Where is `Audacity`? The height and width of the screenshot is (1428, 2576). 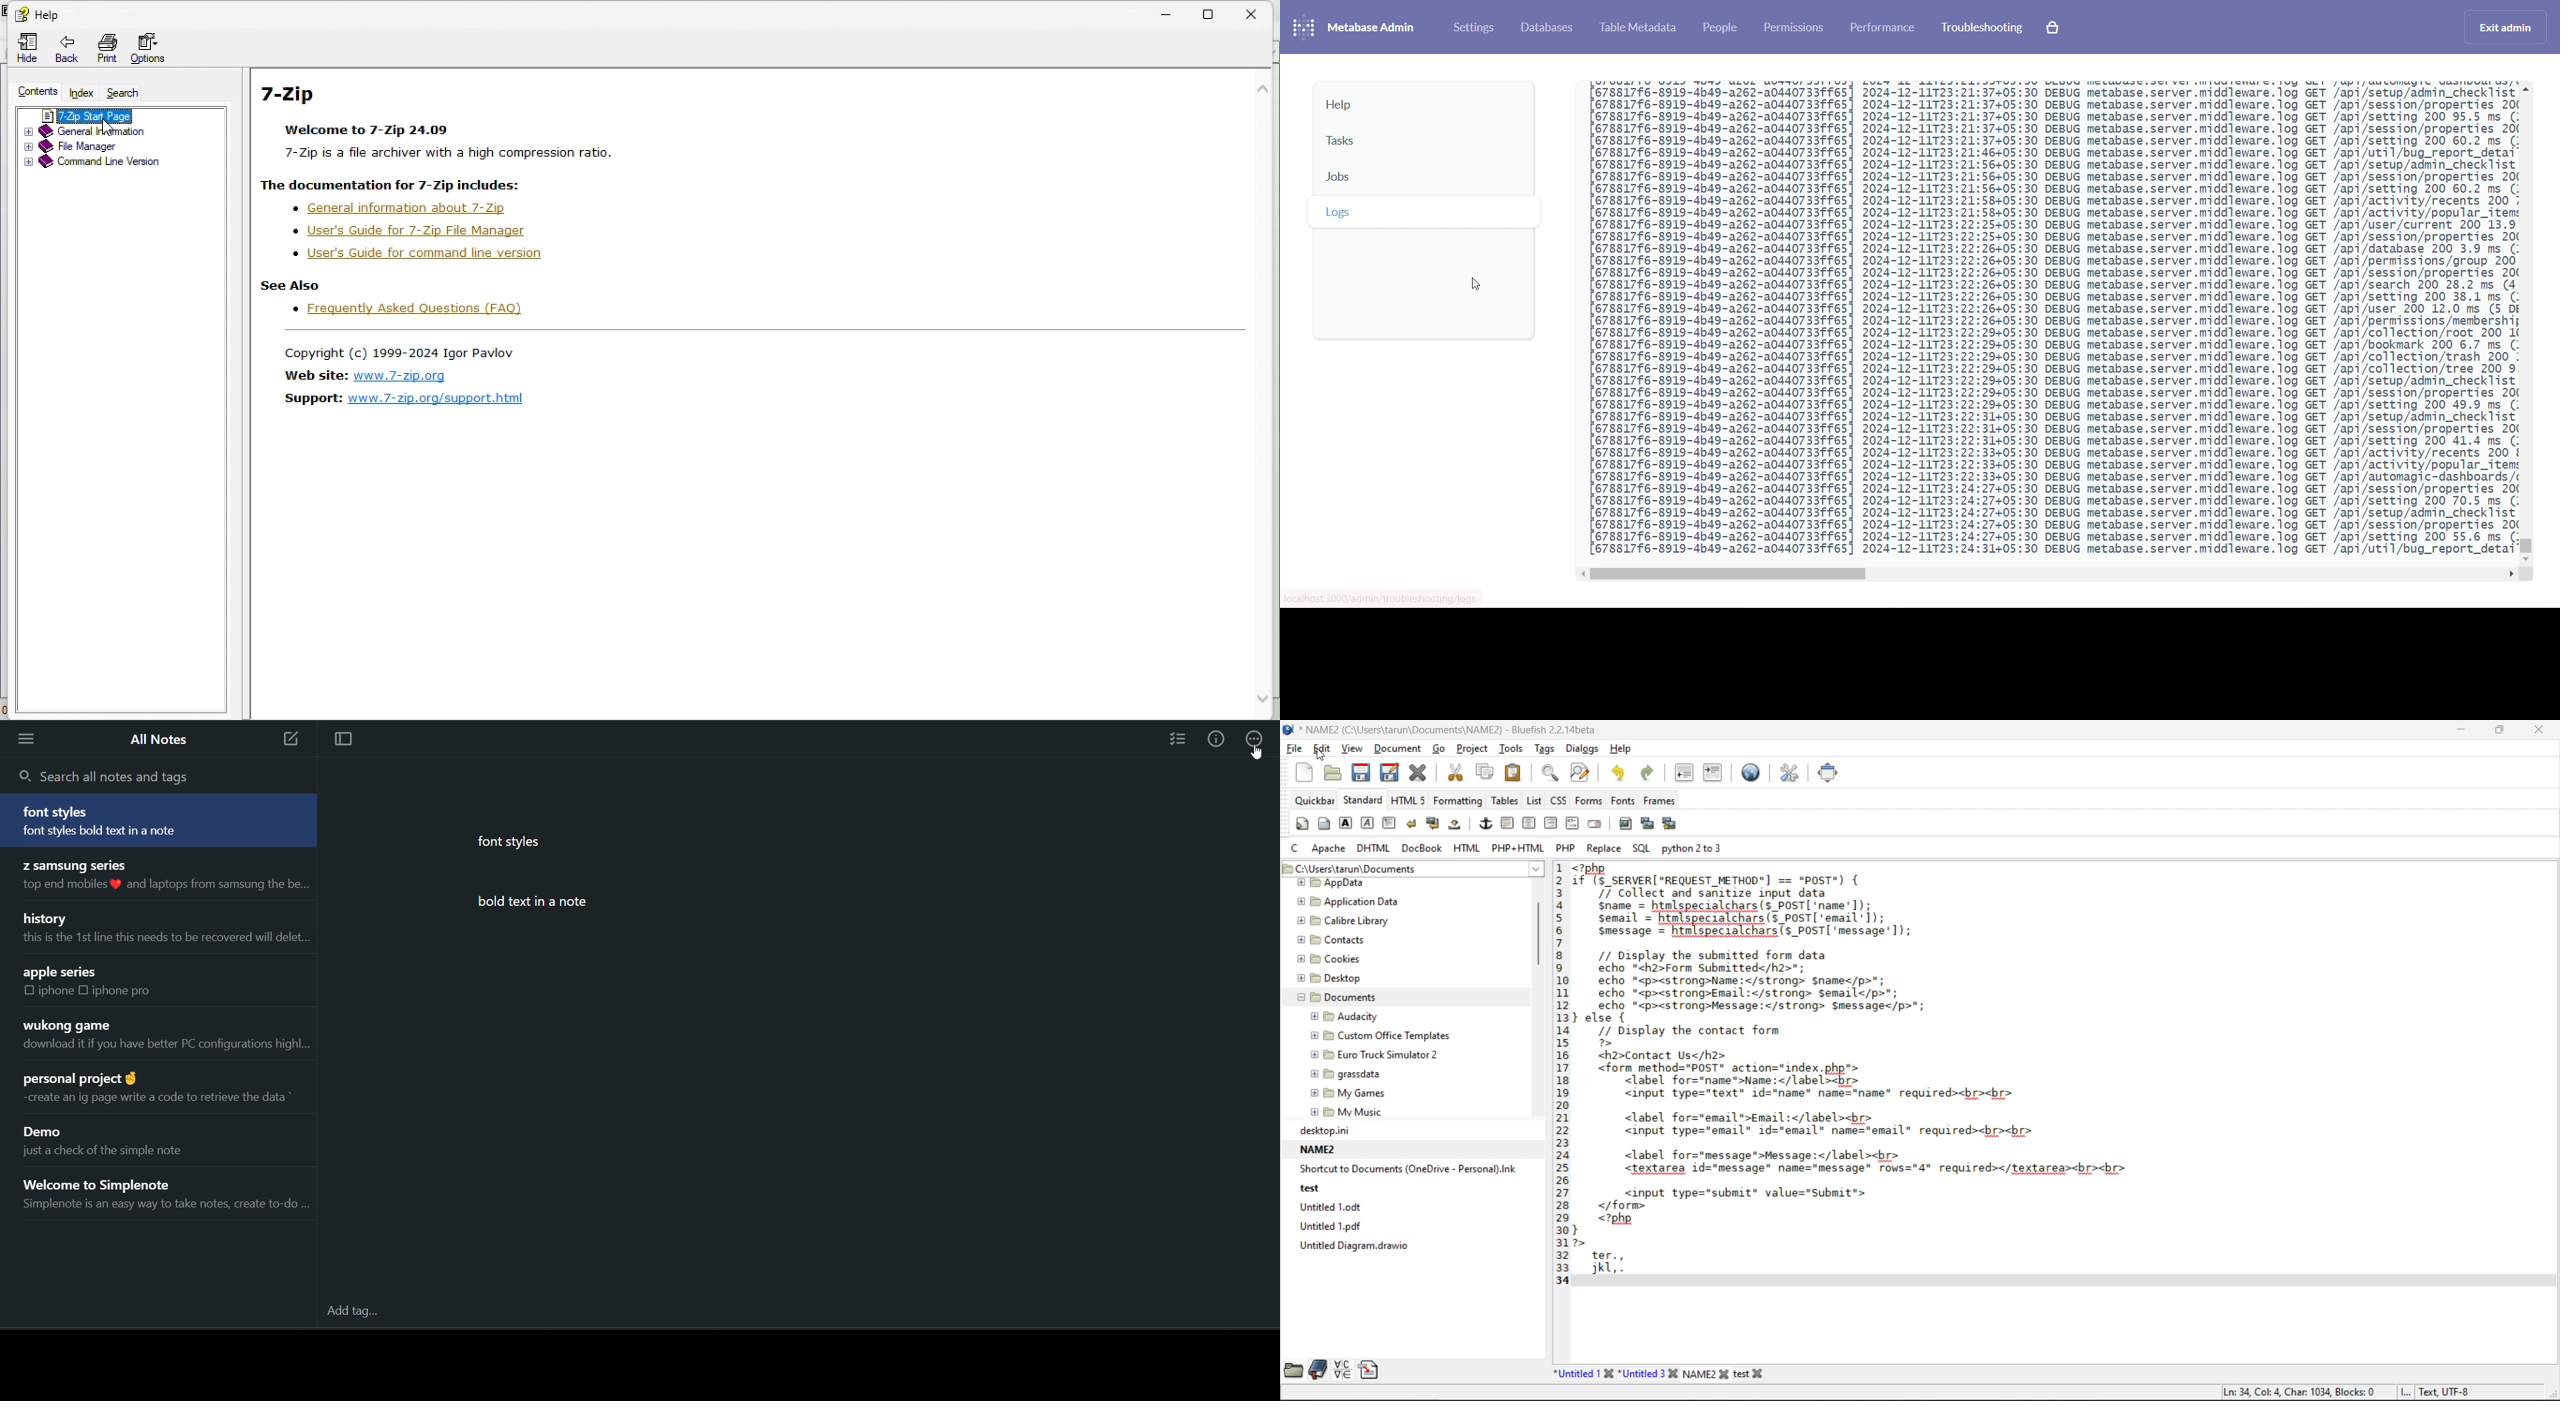 Audacity is located at coordinates (1347, 1015).